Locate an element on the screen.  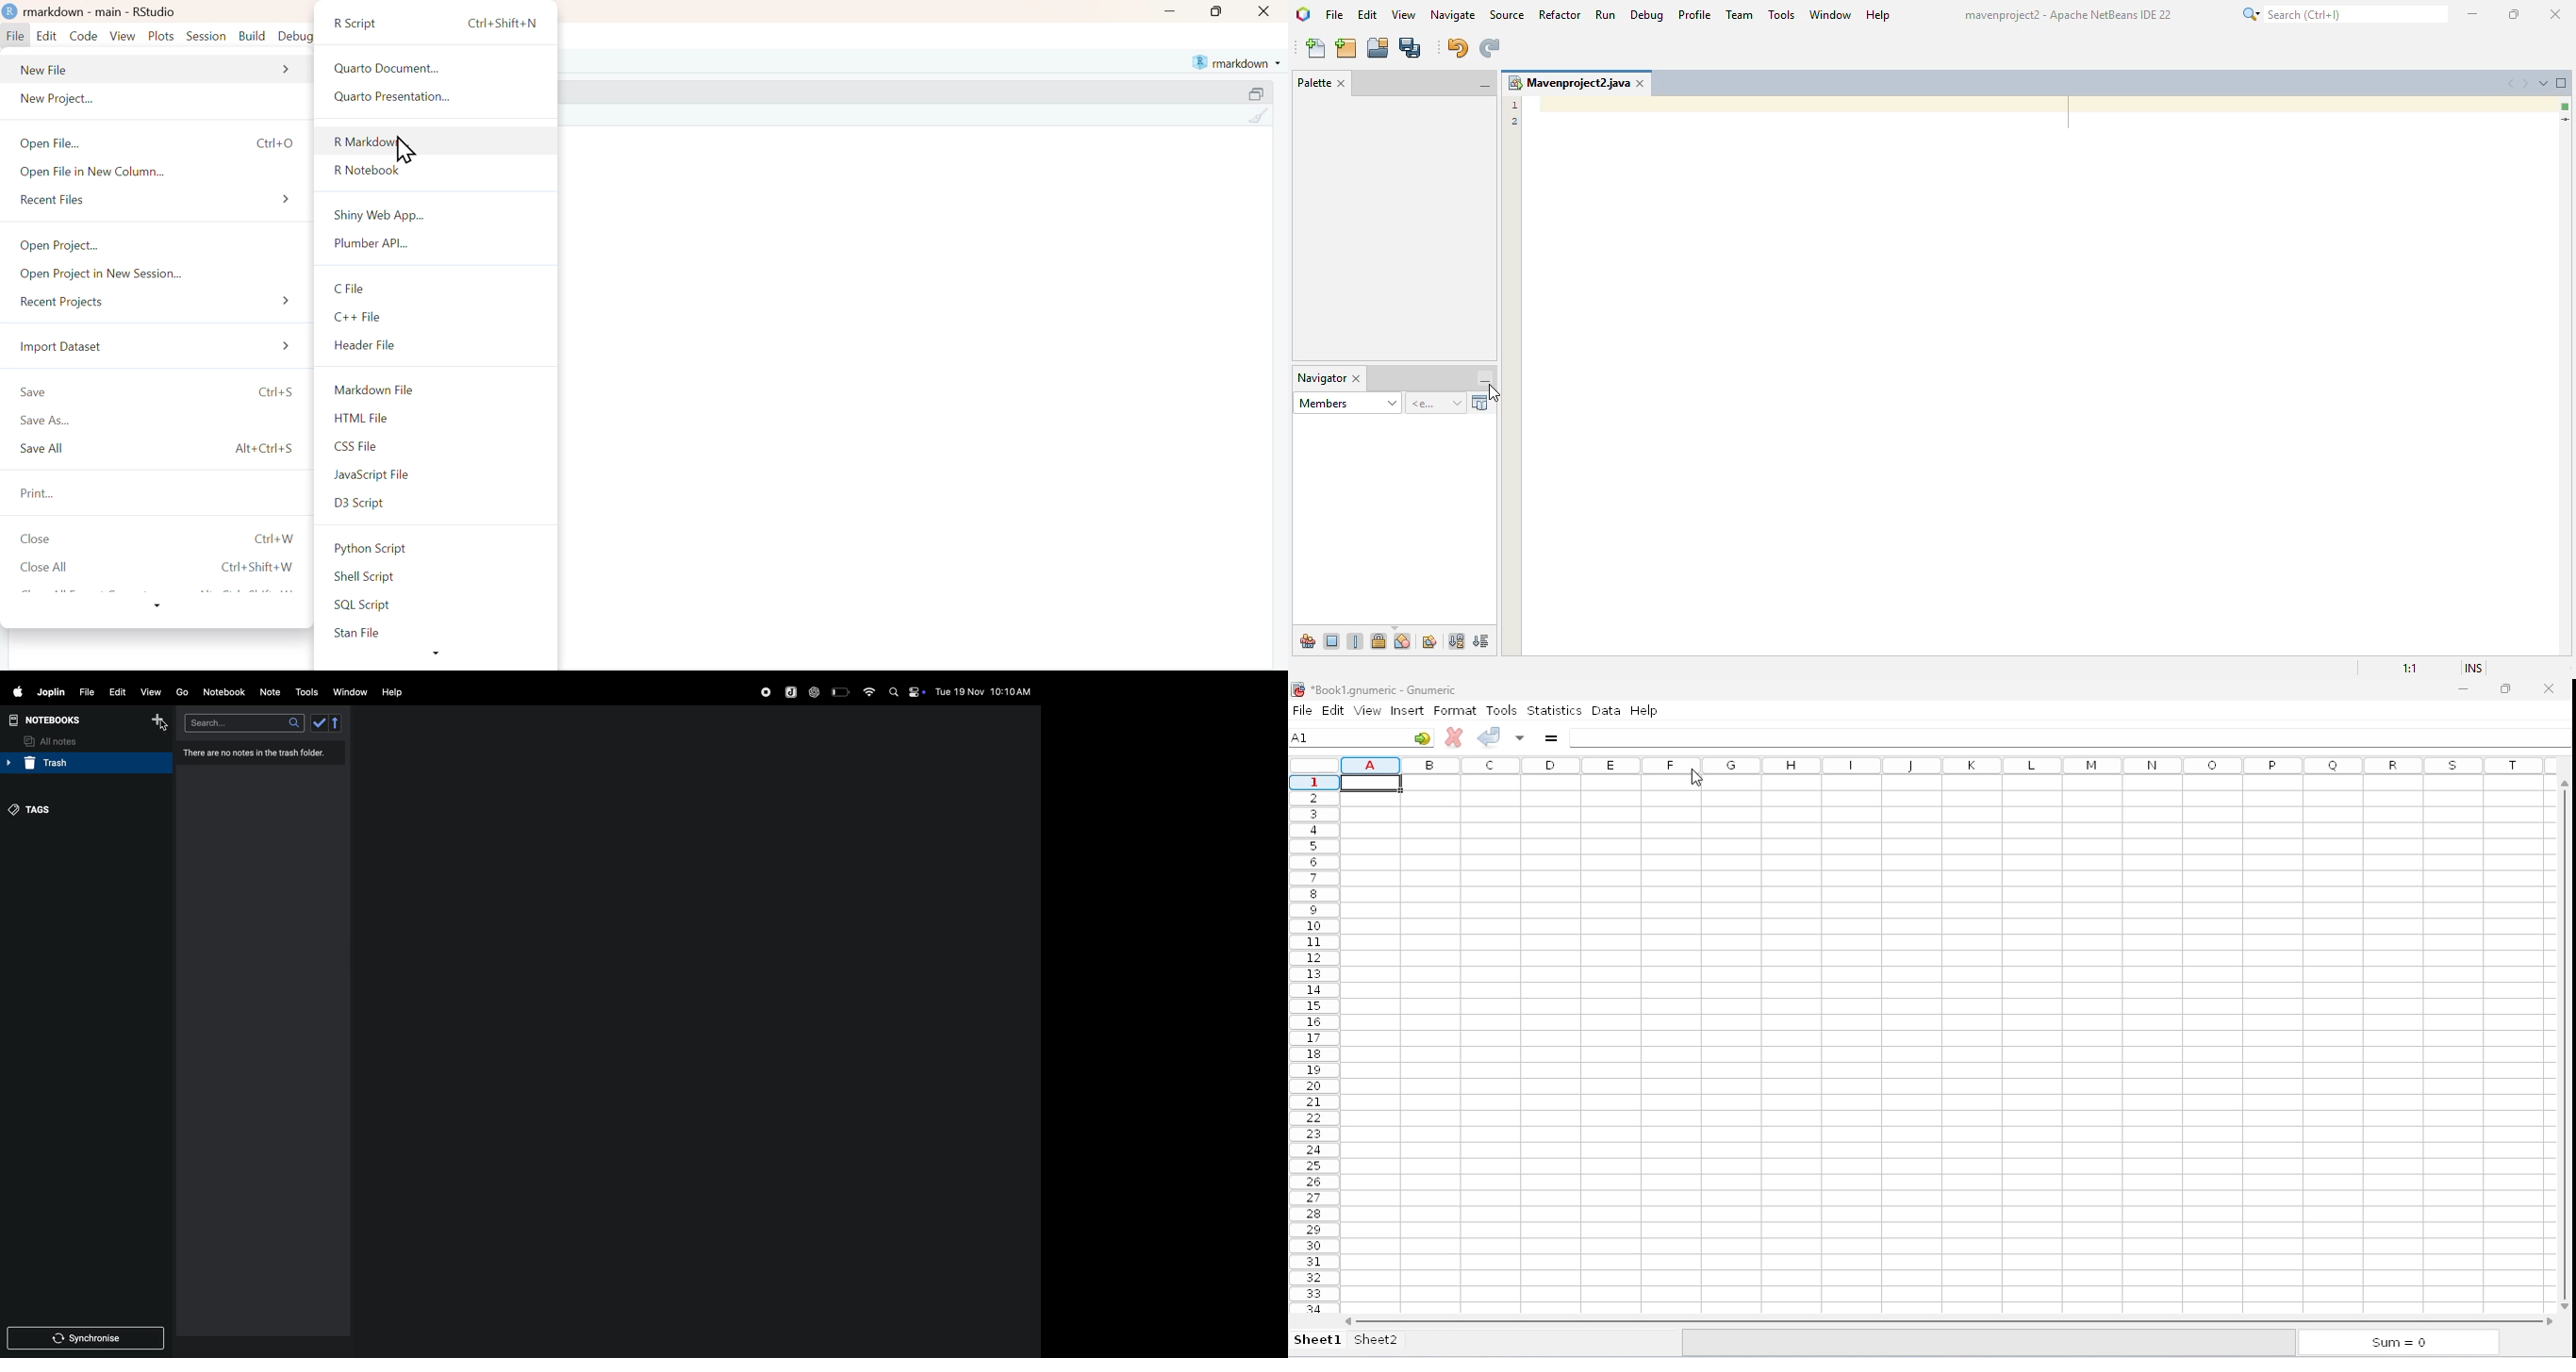
joplin is located at coordinates (51, 692).